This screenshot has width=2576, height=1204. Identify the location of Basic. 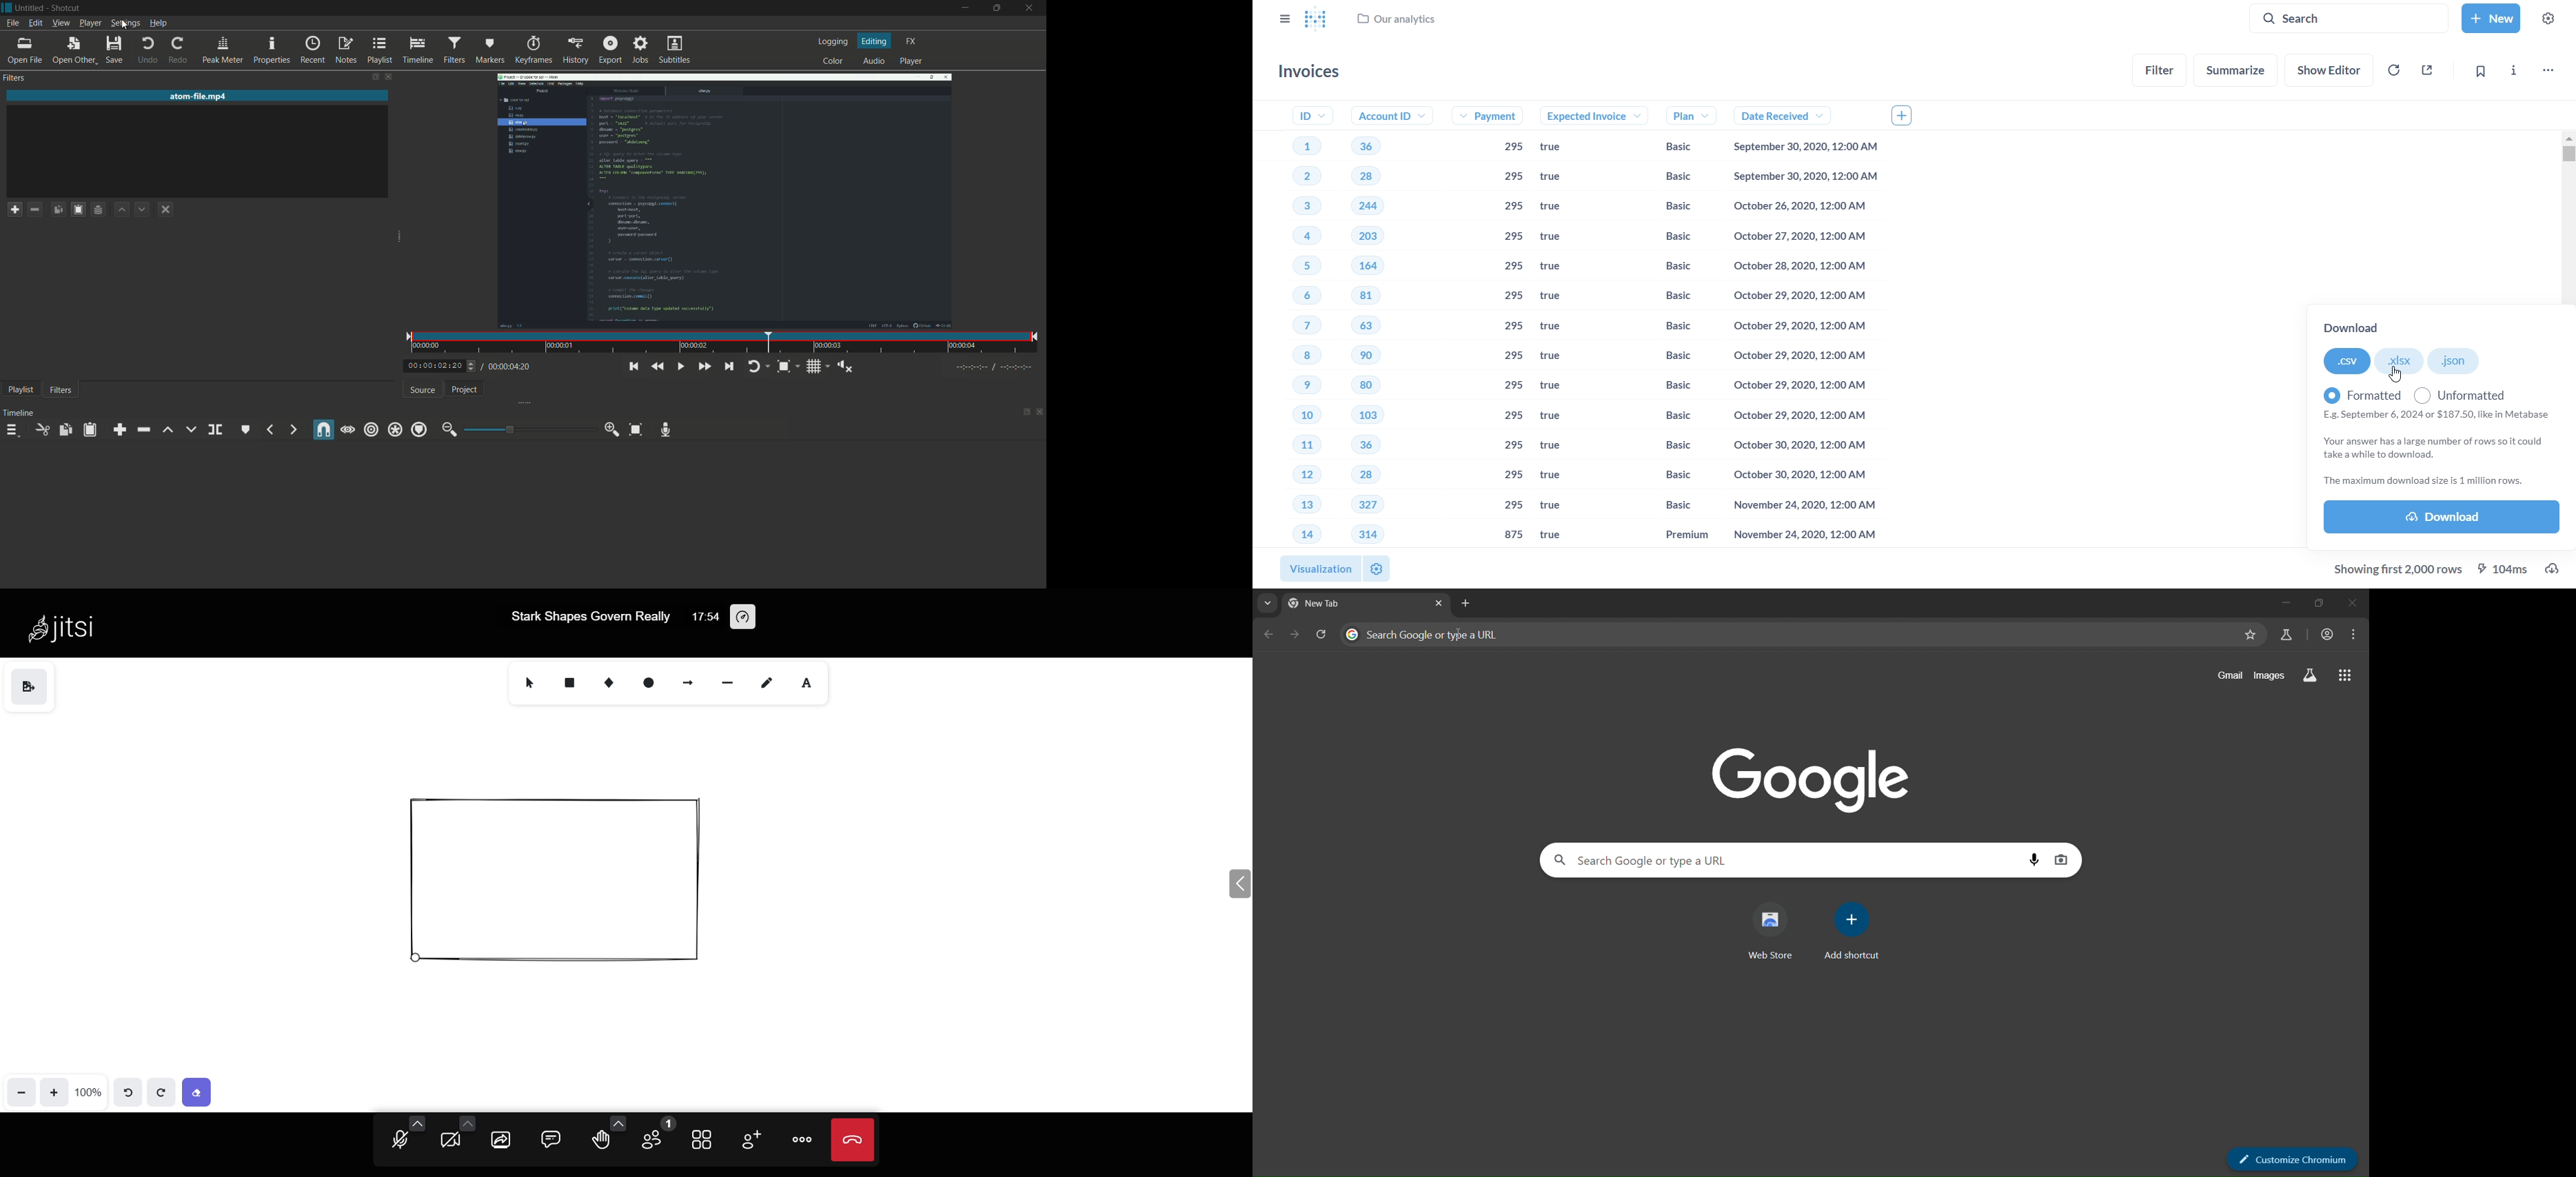
(1674, 147).